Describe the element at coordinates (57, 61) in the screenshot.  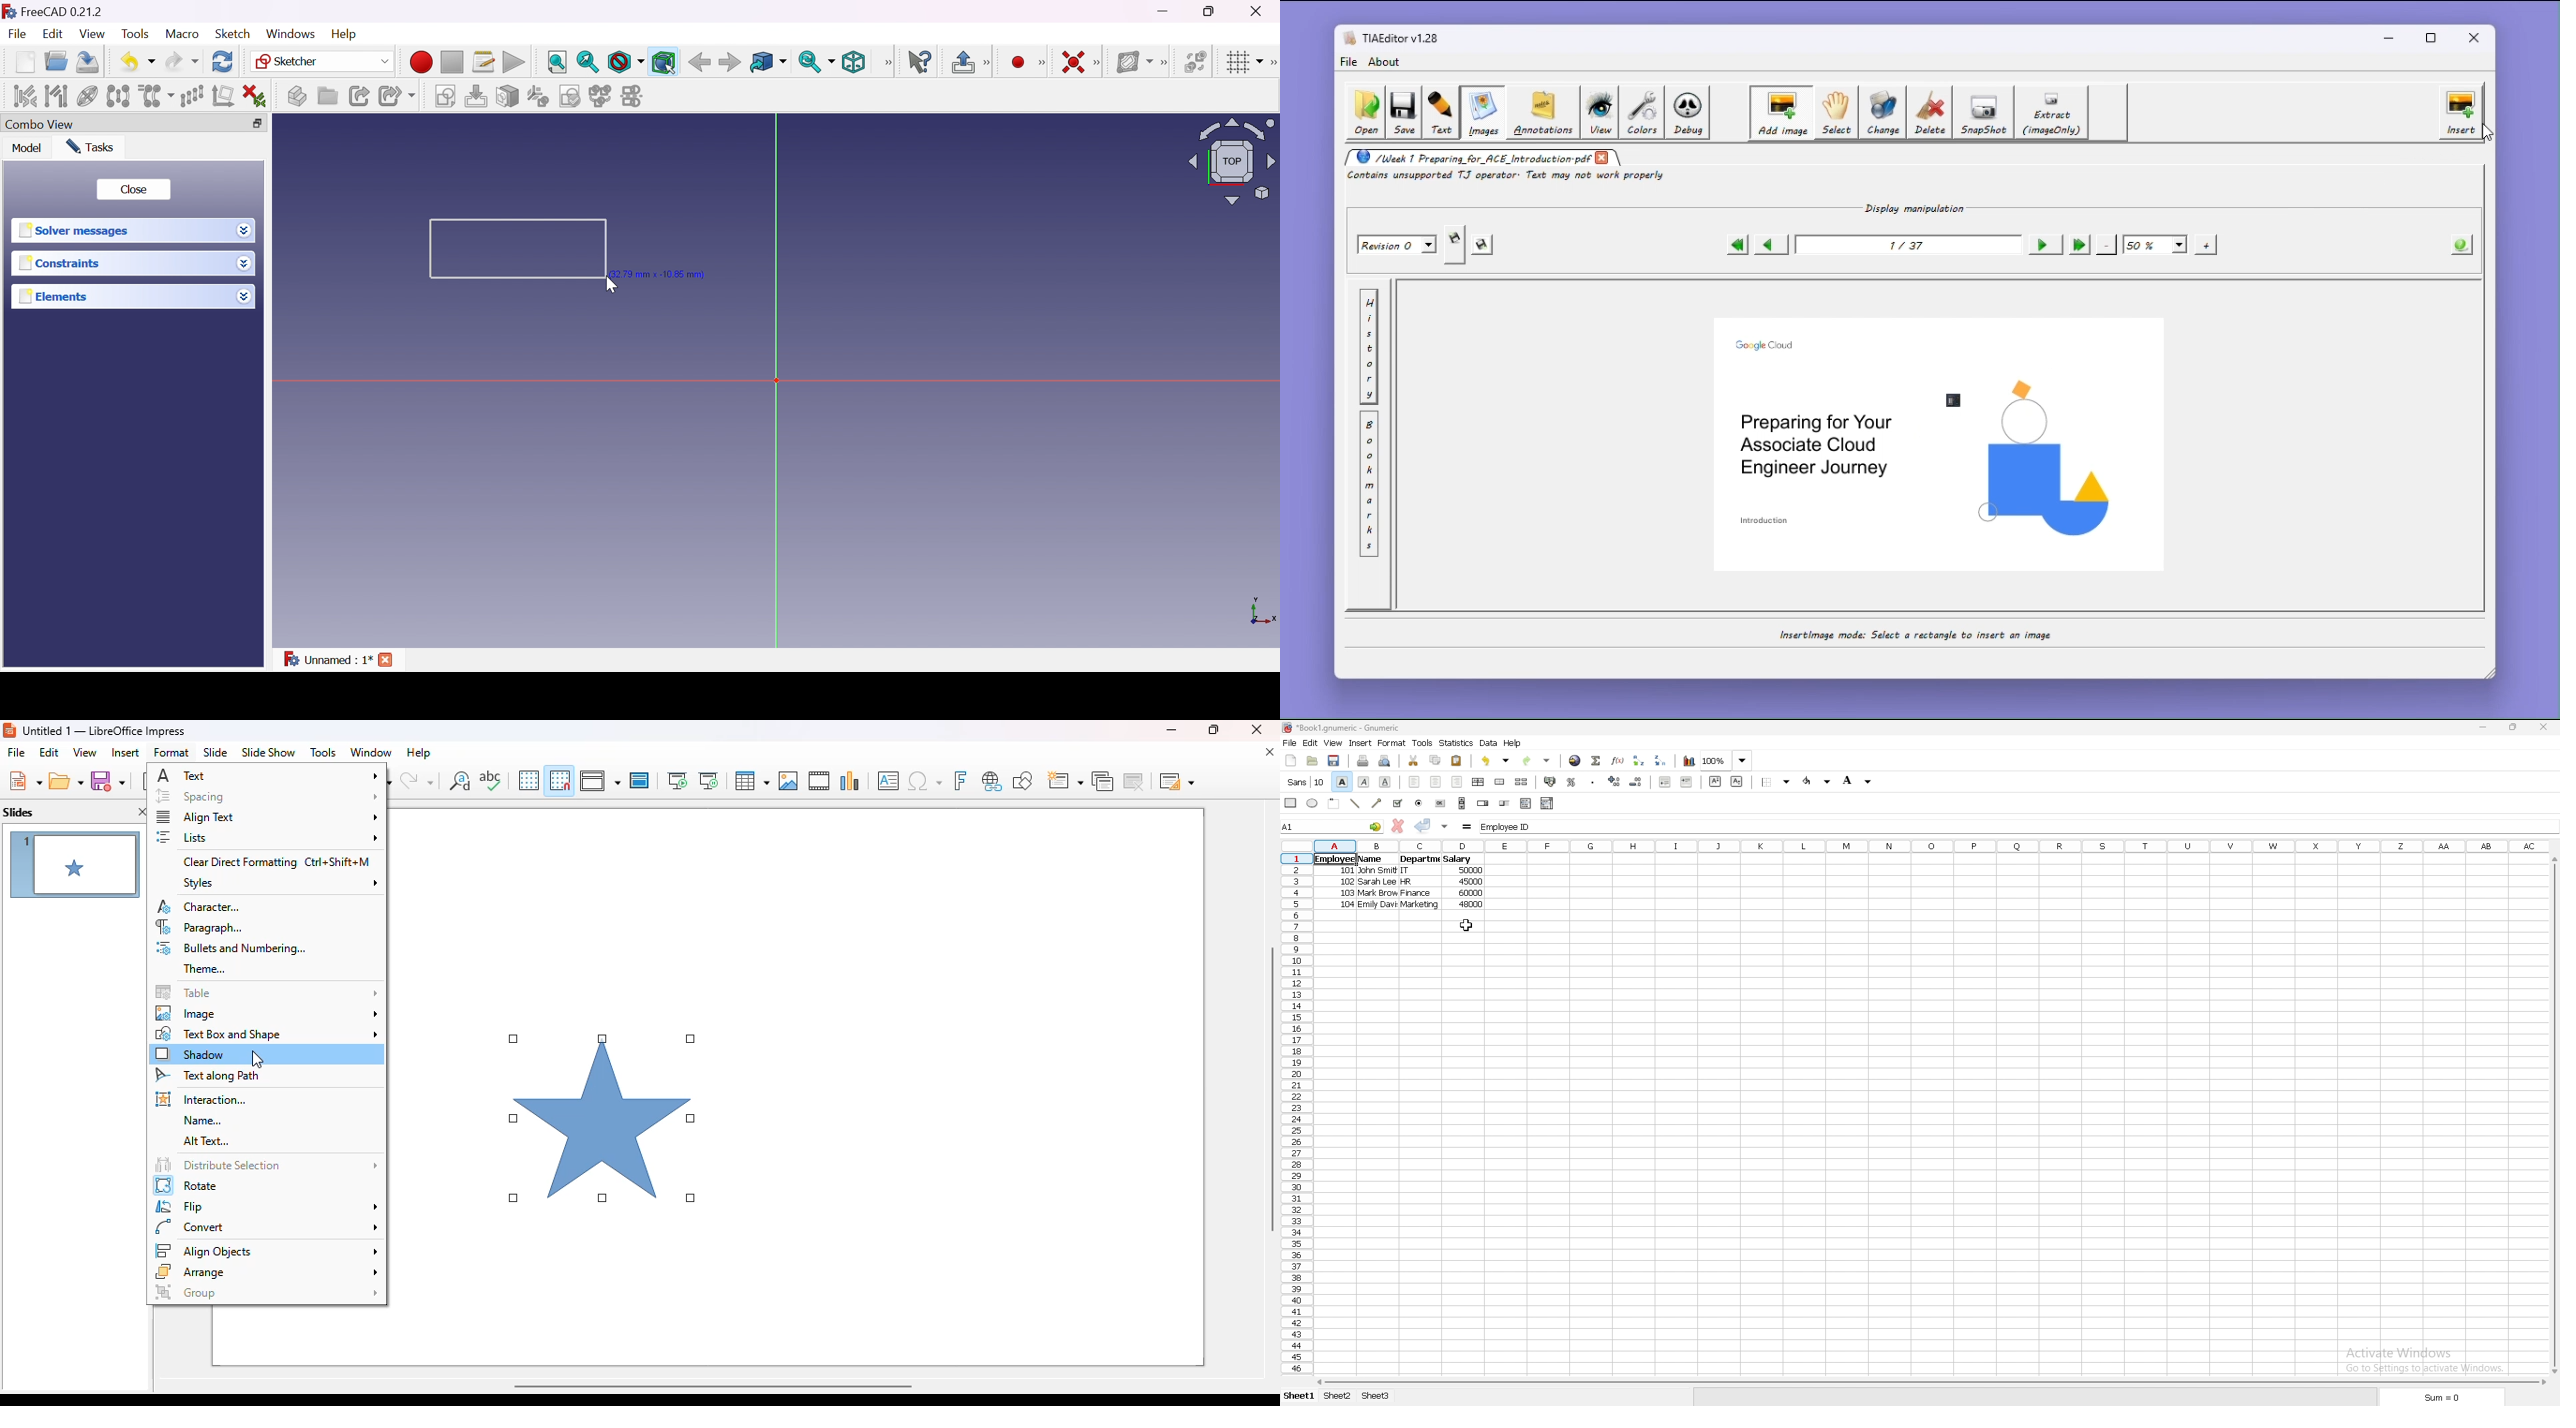
I see `Open` at that location.